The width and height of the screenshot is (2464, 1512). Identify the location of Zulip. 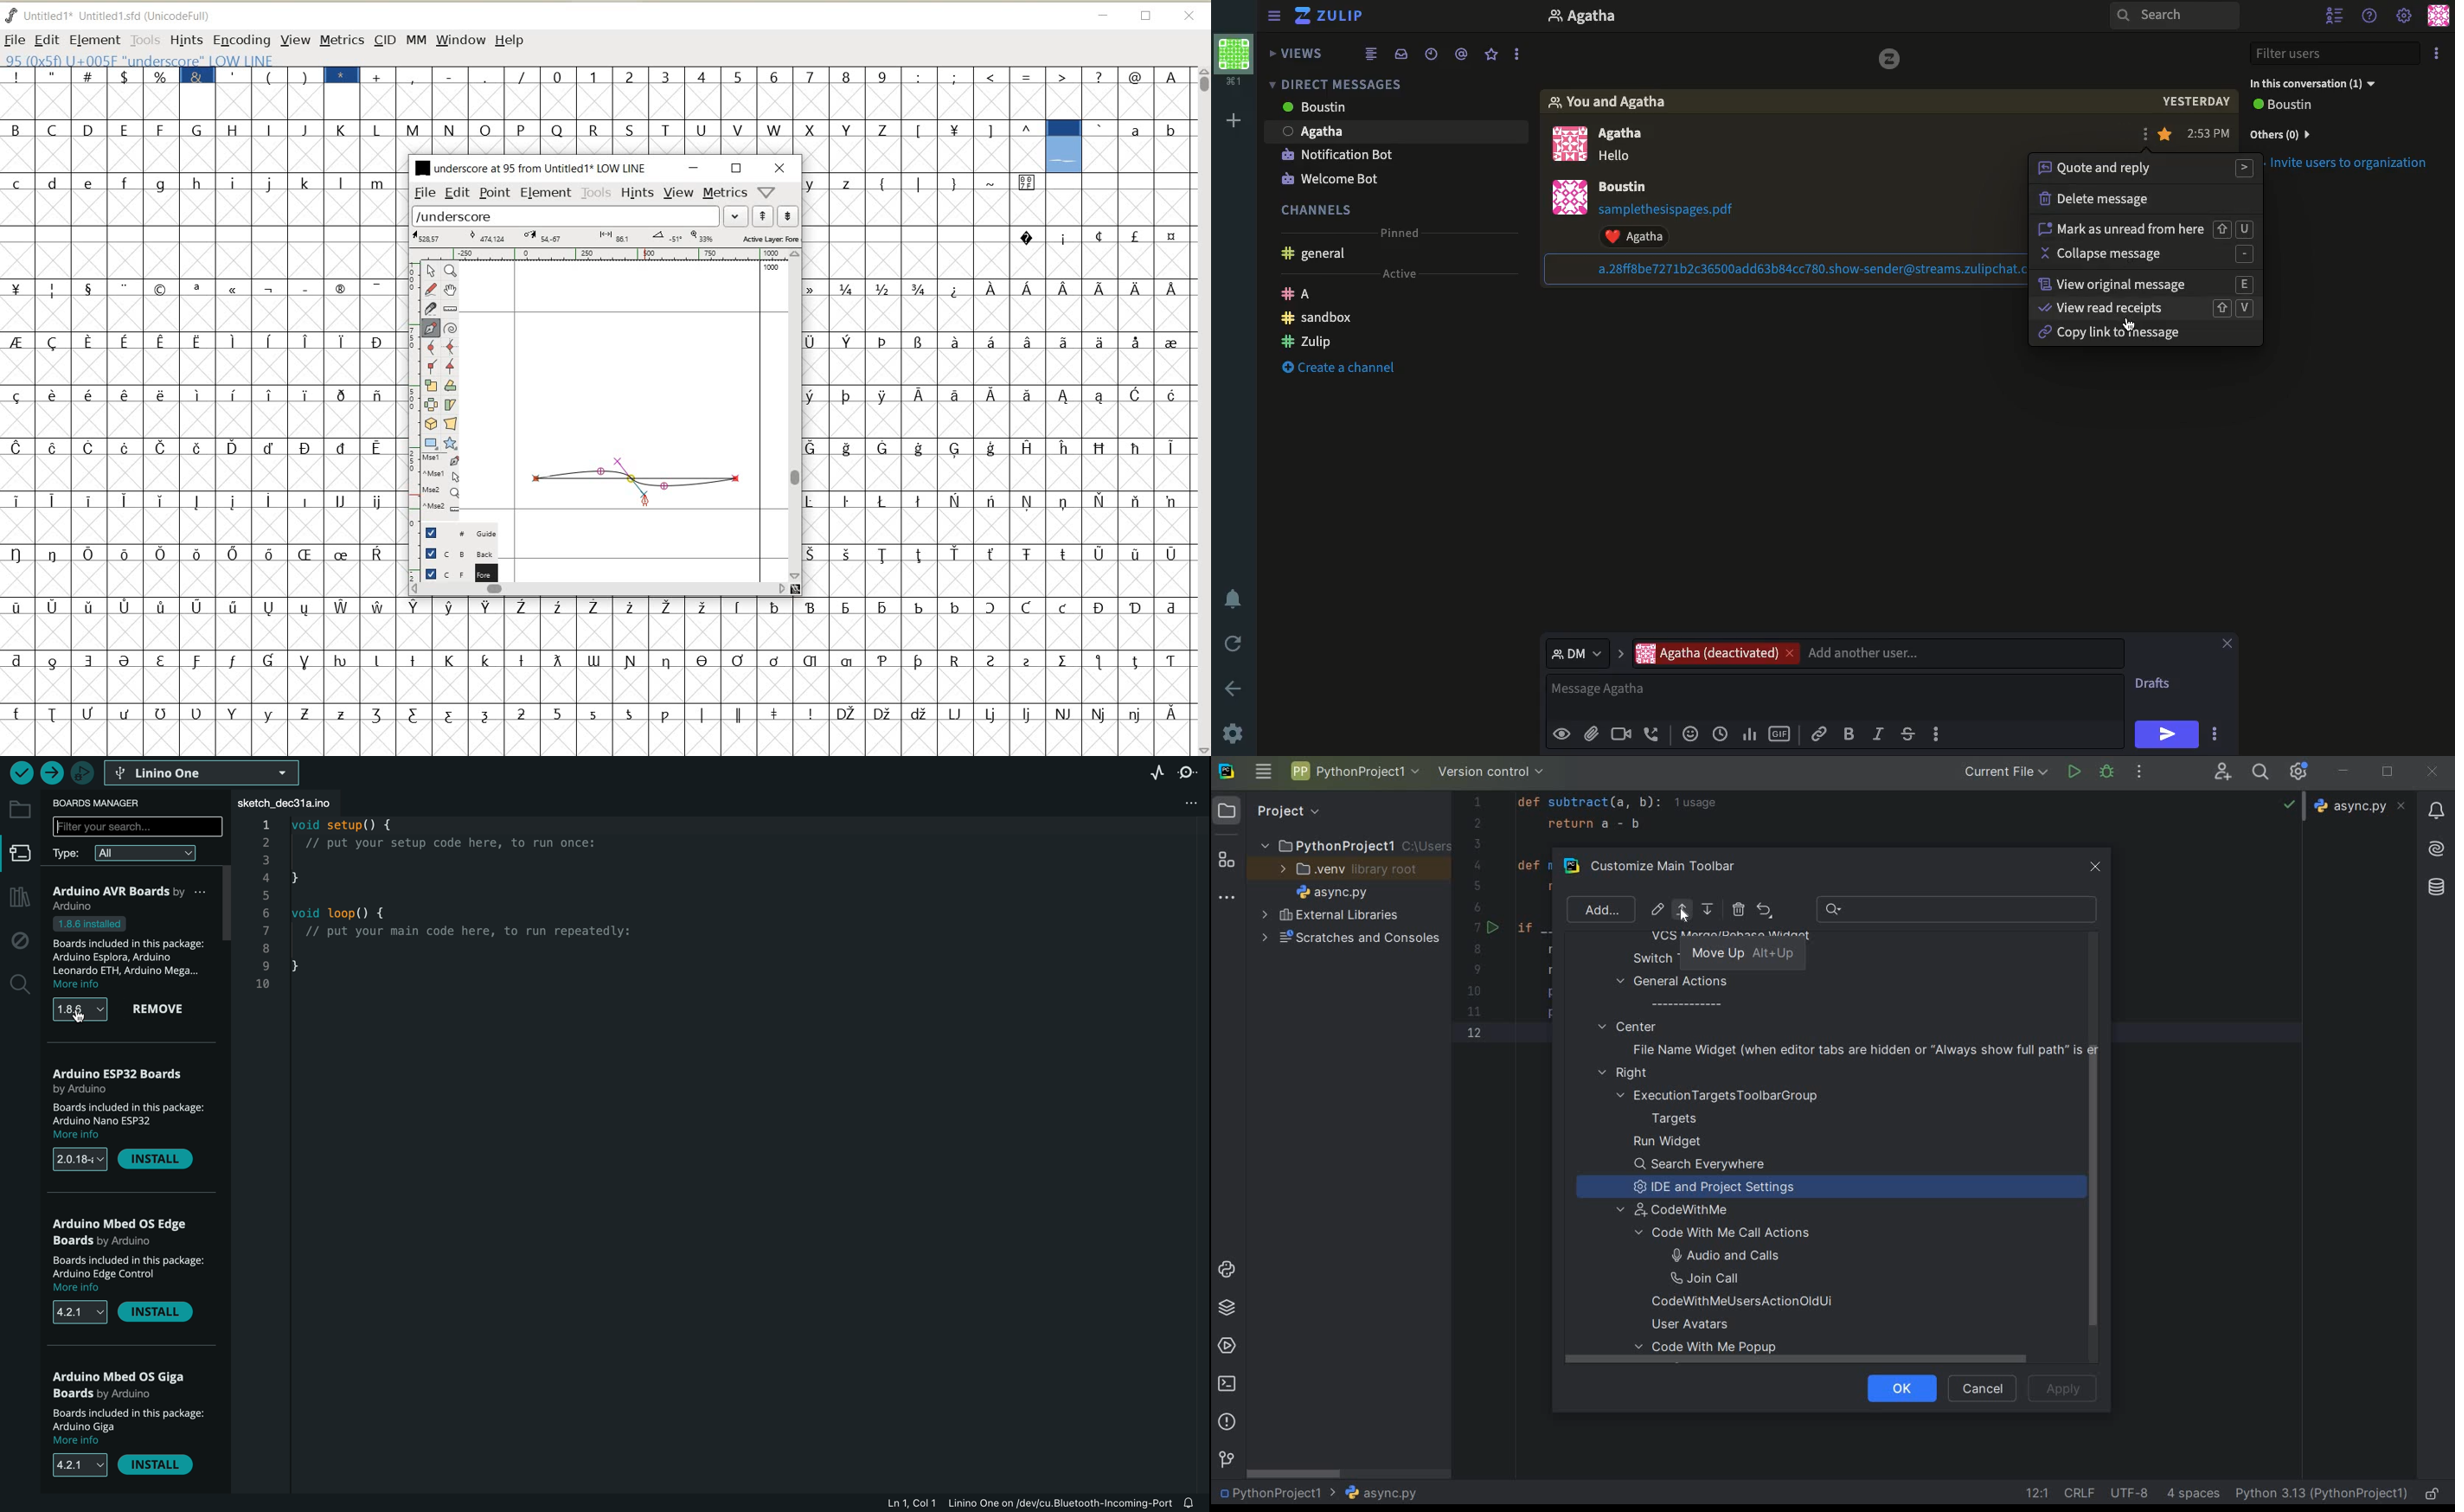
(1307, 339).